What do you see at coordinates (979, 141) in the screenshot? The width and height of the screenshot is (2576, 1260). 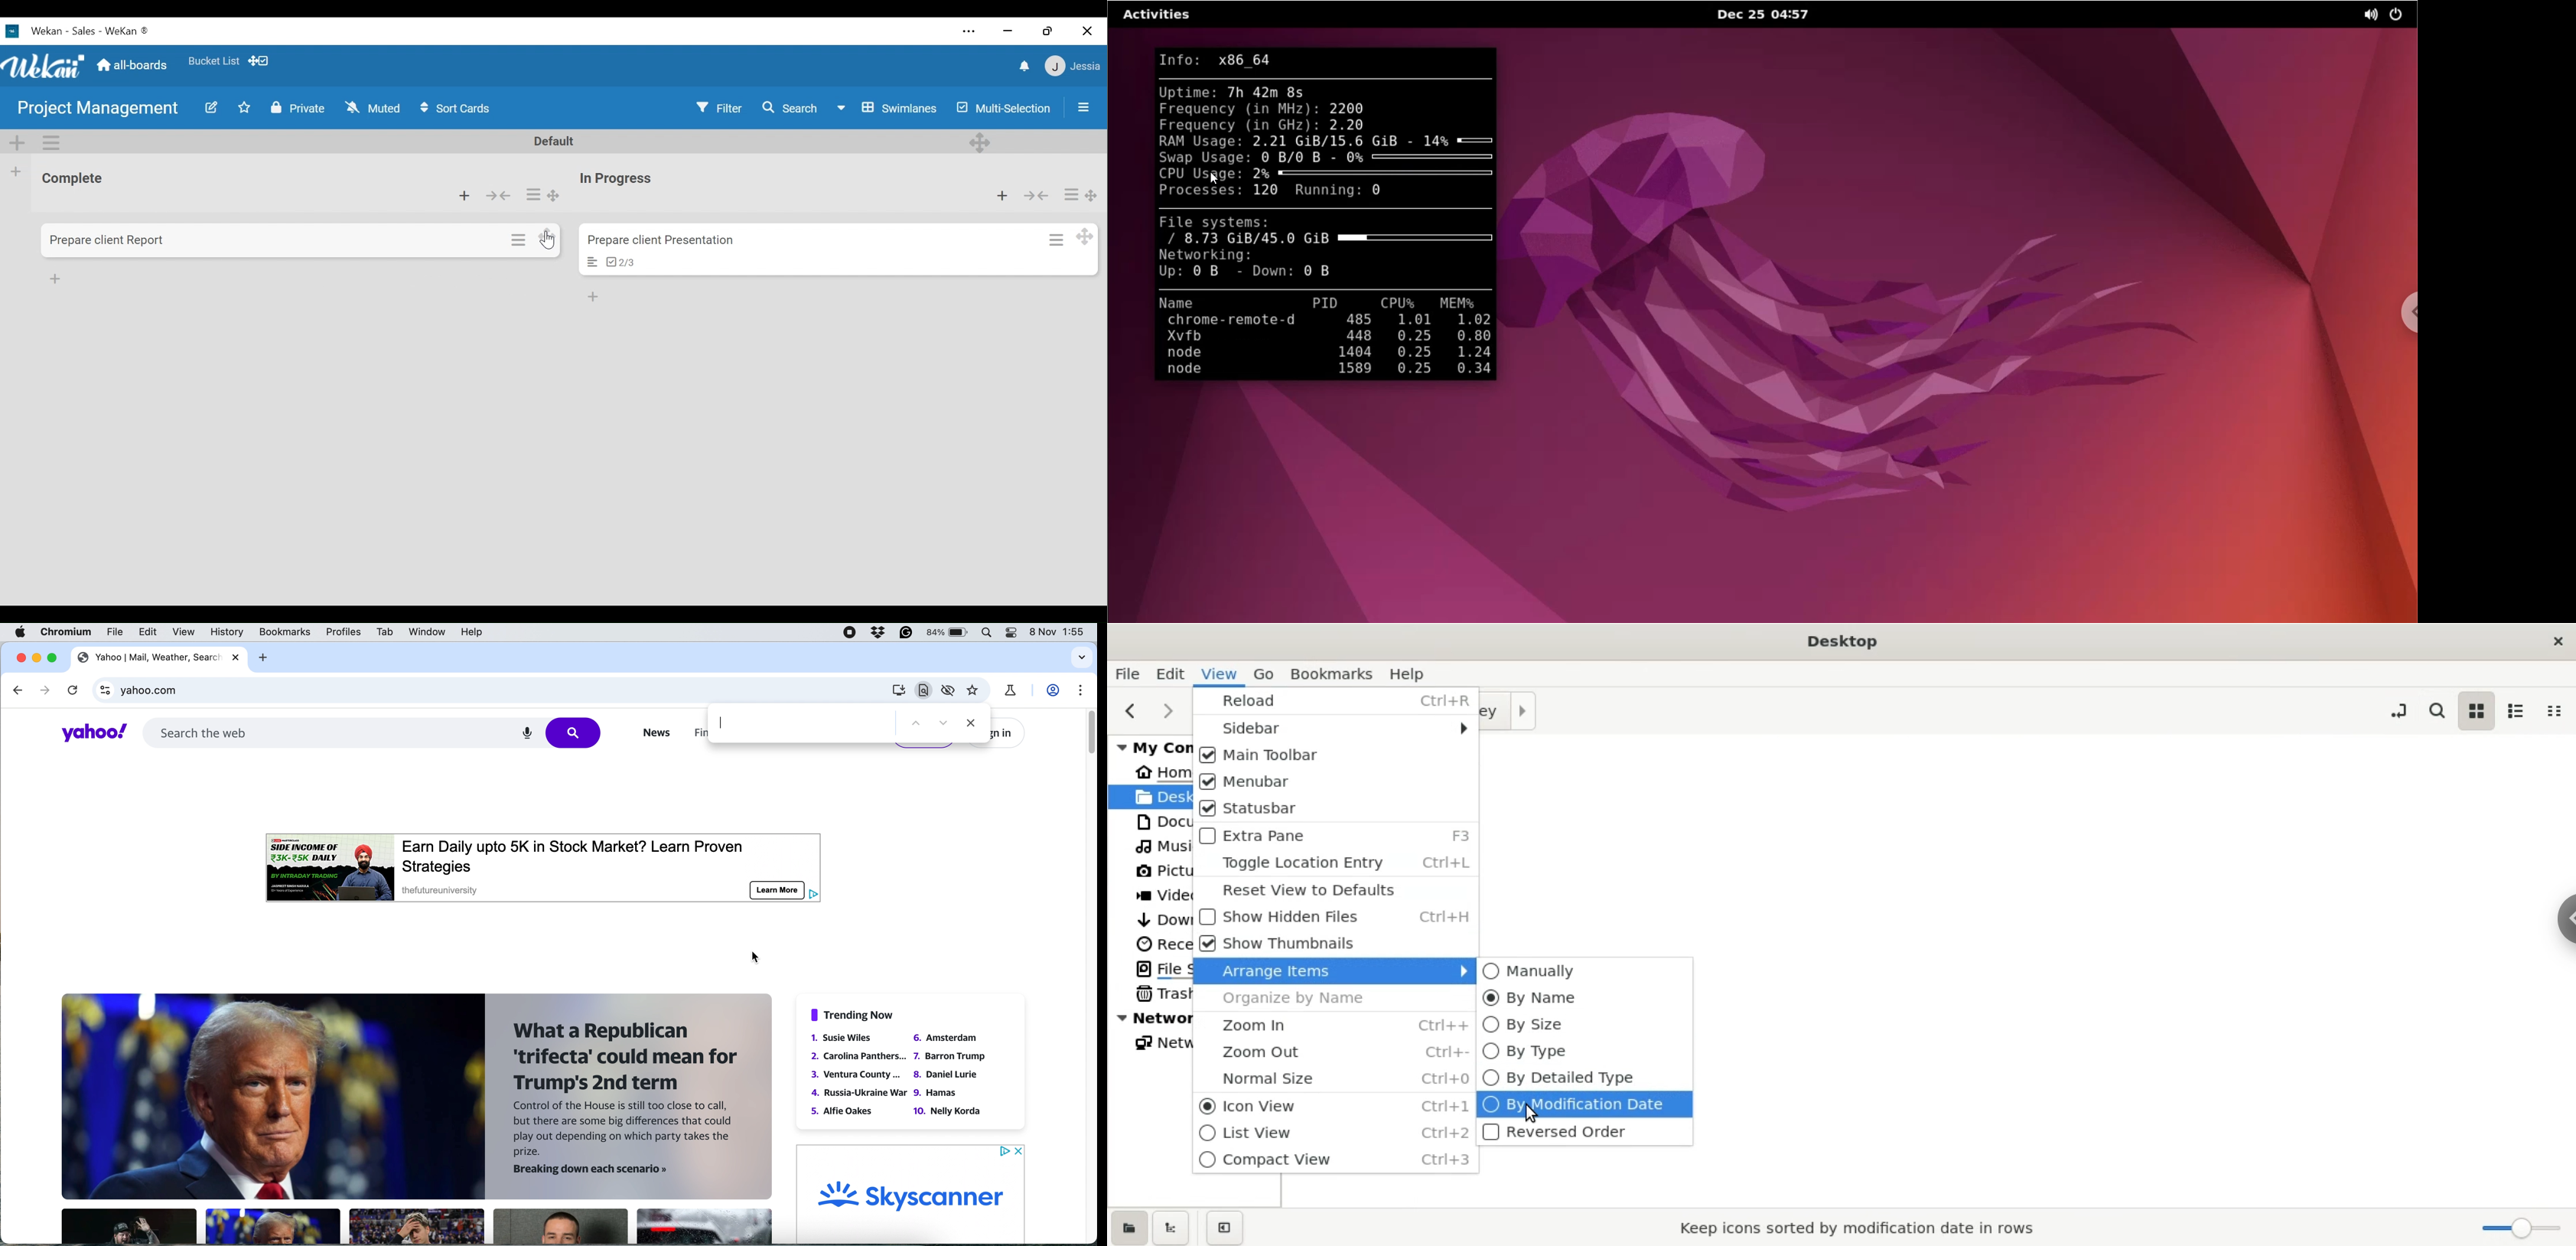 I see `Desktop drag handles` at bounding box center [979, 141].